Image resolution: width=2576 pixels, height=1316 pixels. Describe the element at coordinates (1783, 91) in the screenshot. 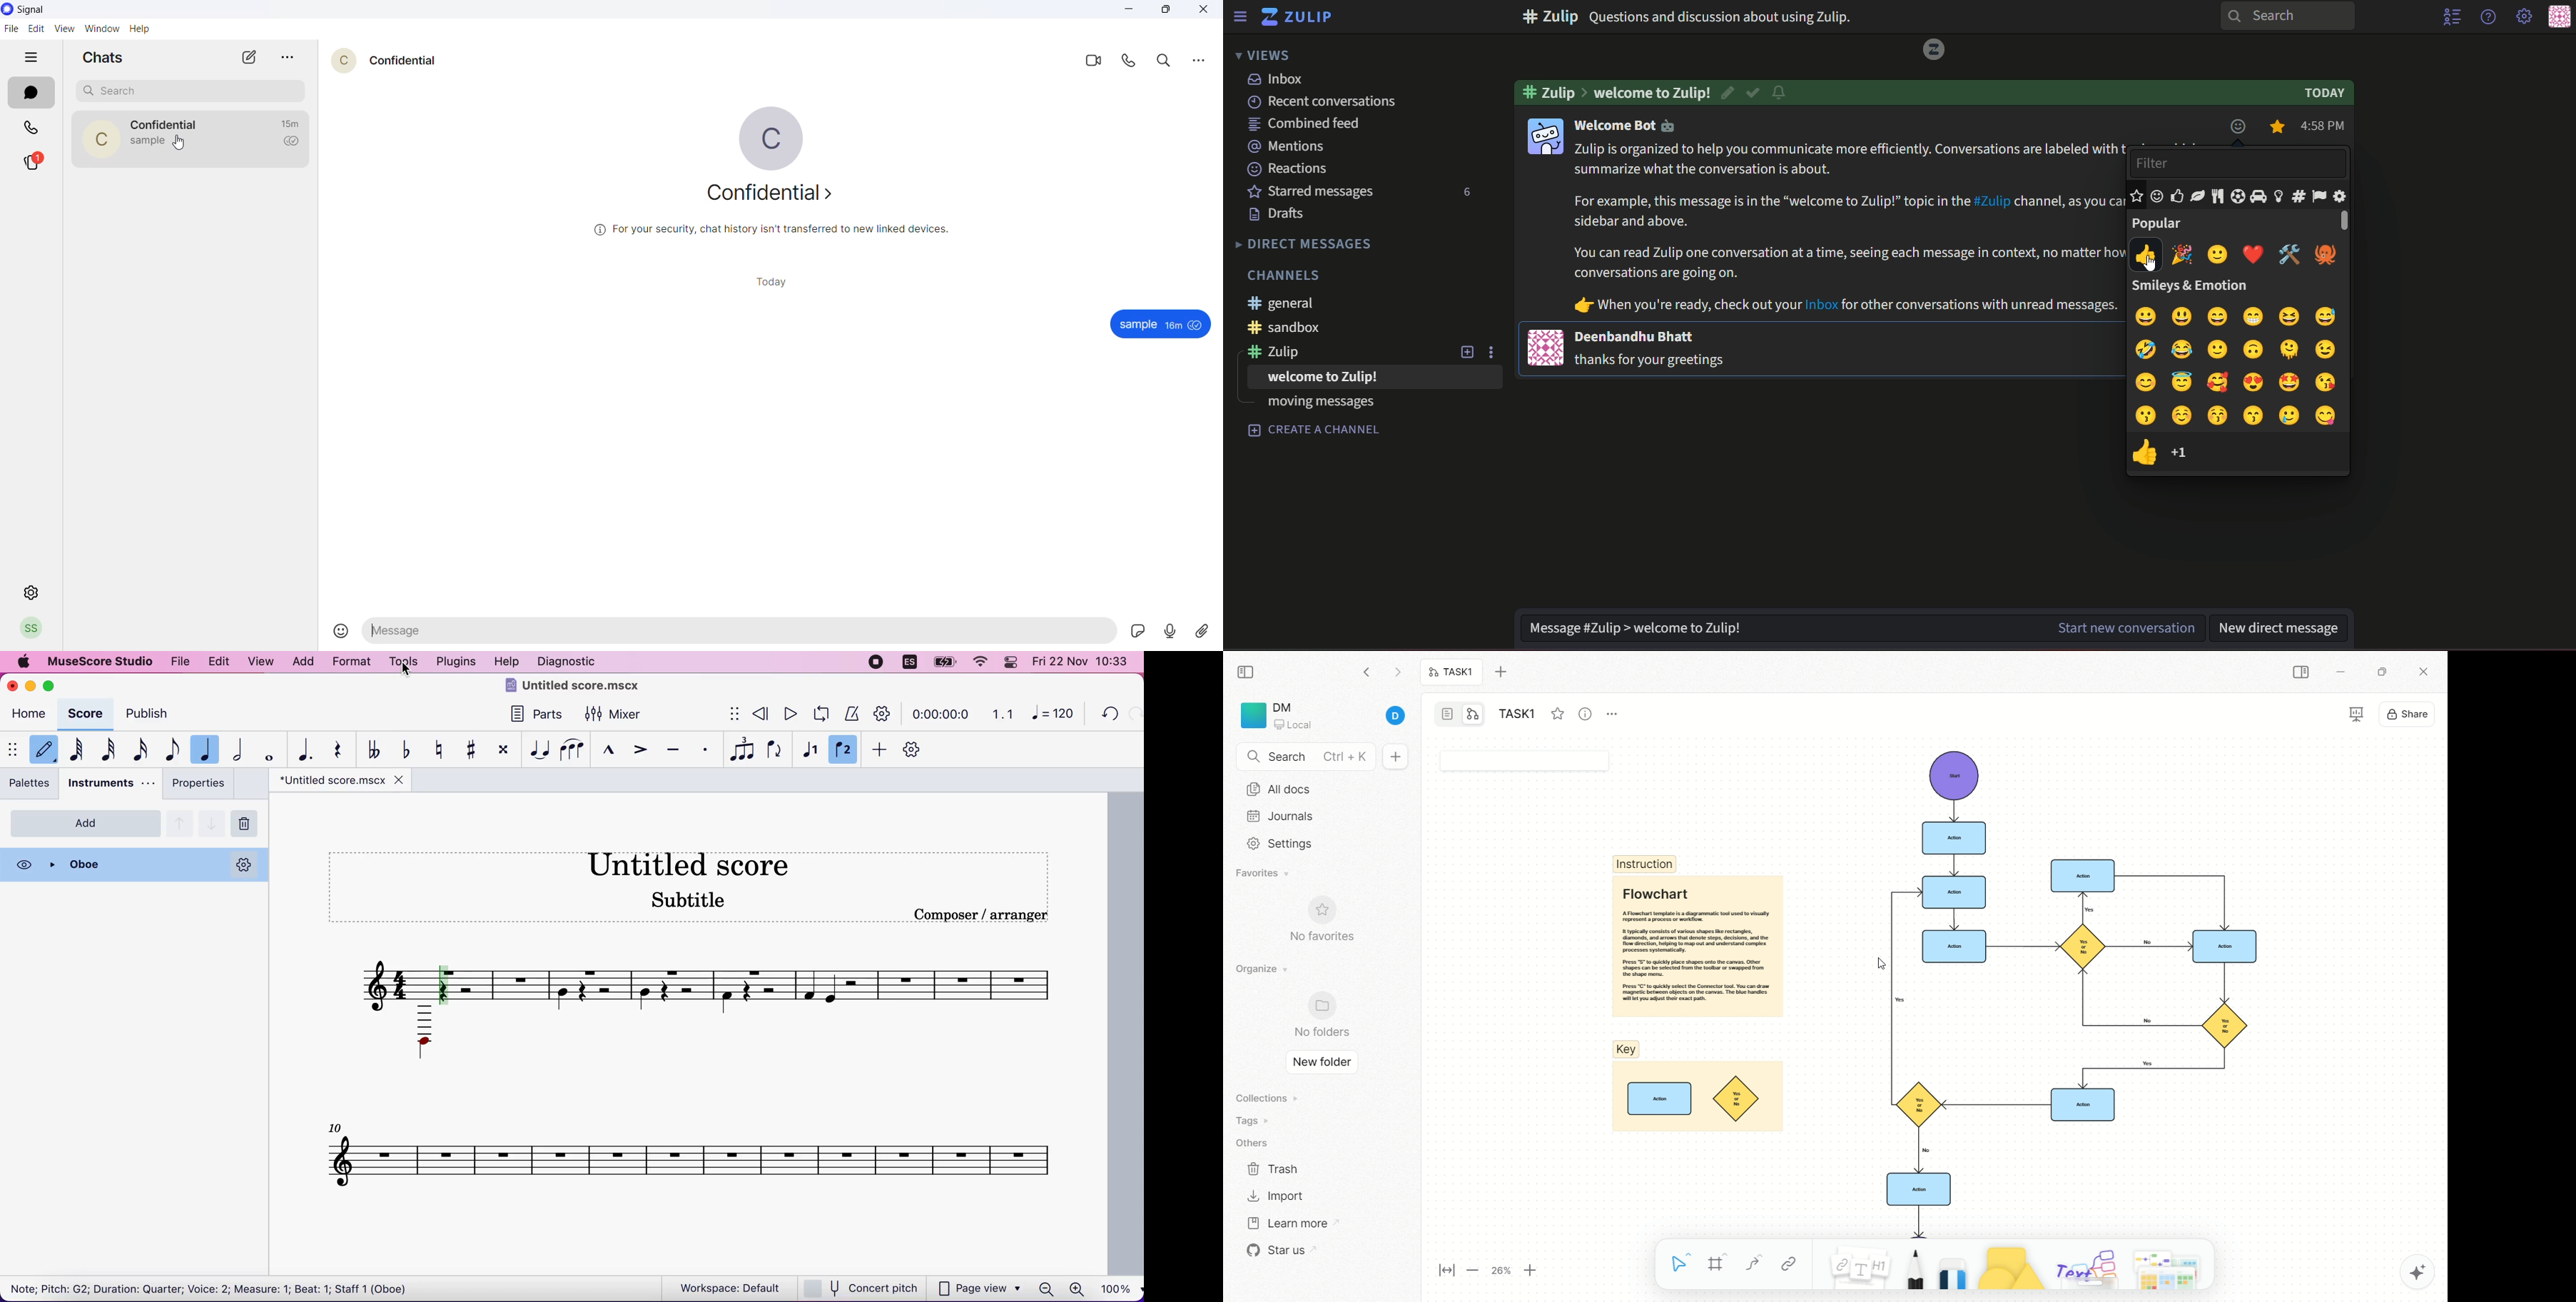

I see `notification` at that location.